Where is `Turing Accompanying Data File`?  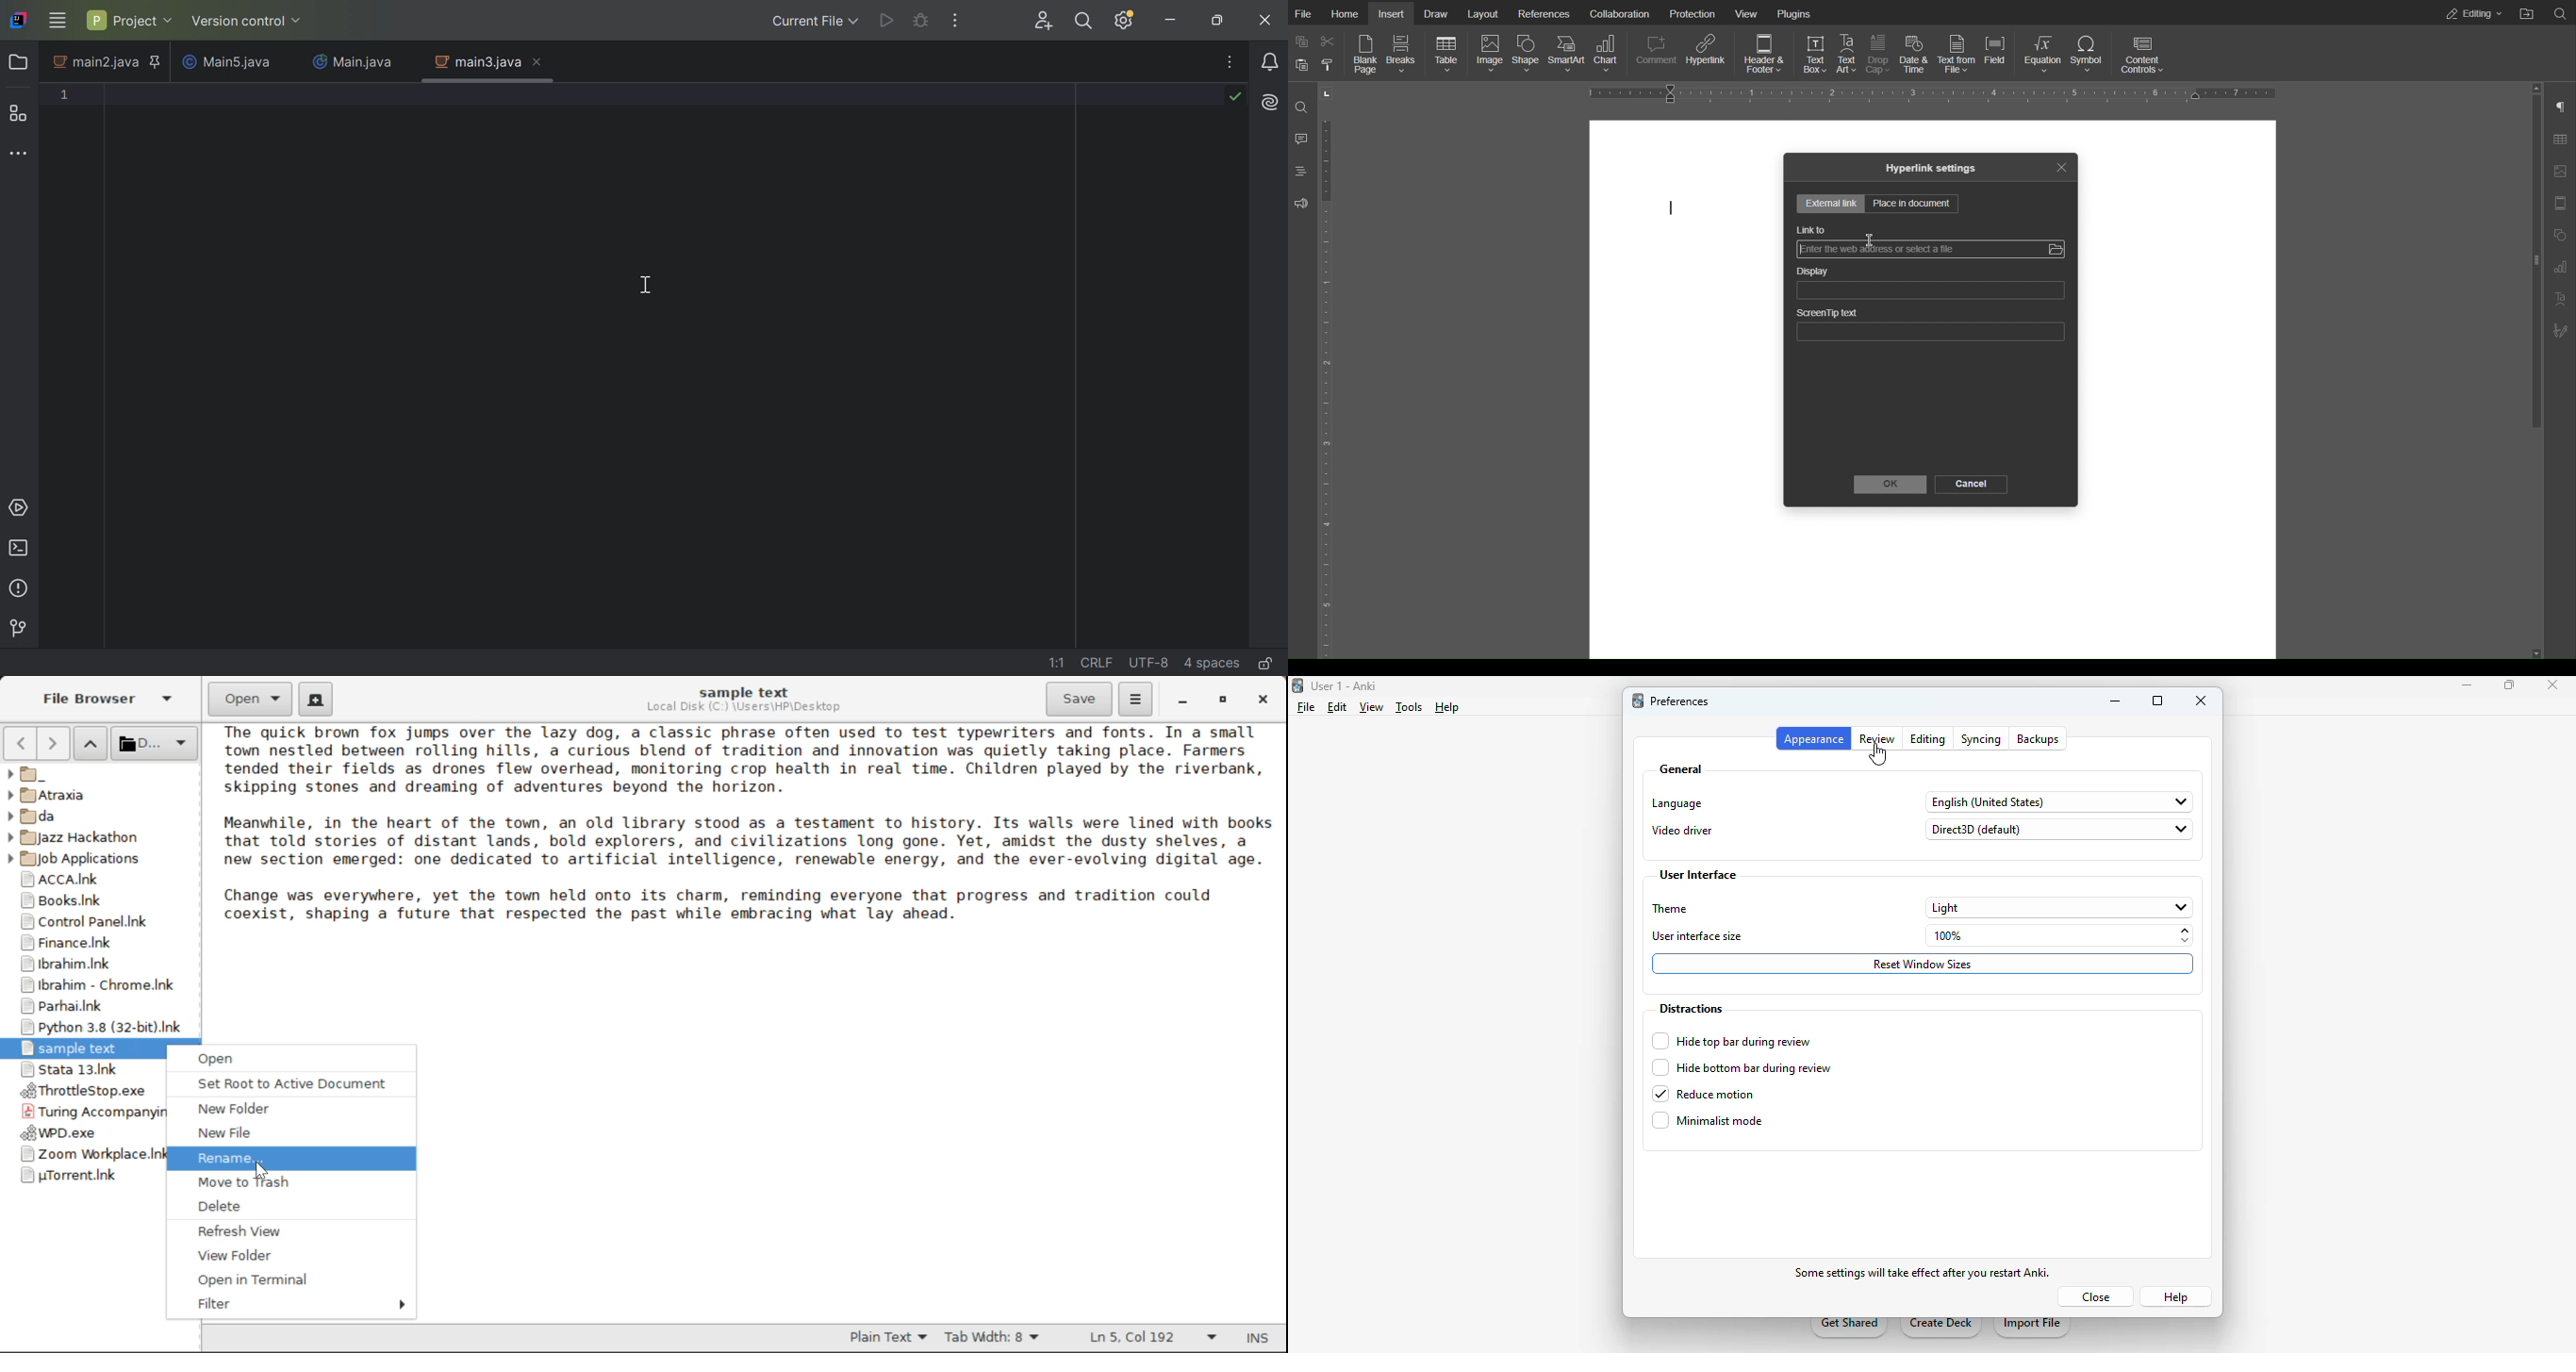 Turing Accompanying Data File is located at coordinates (83, 1112).